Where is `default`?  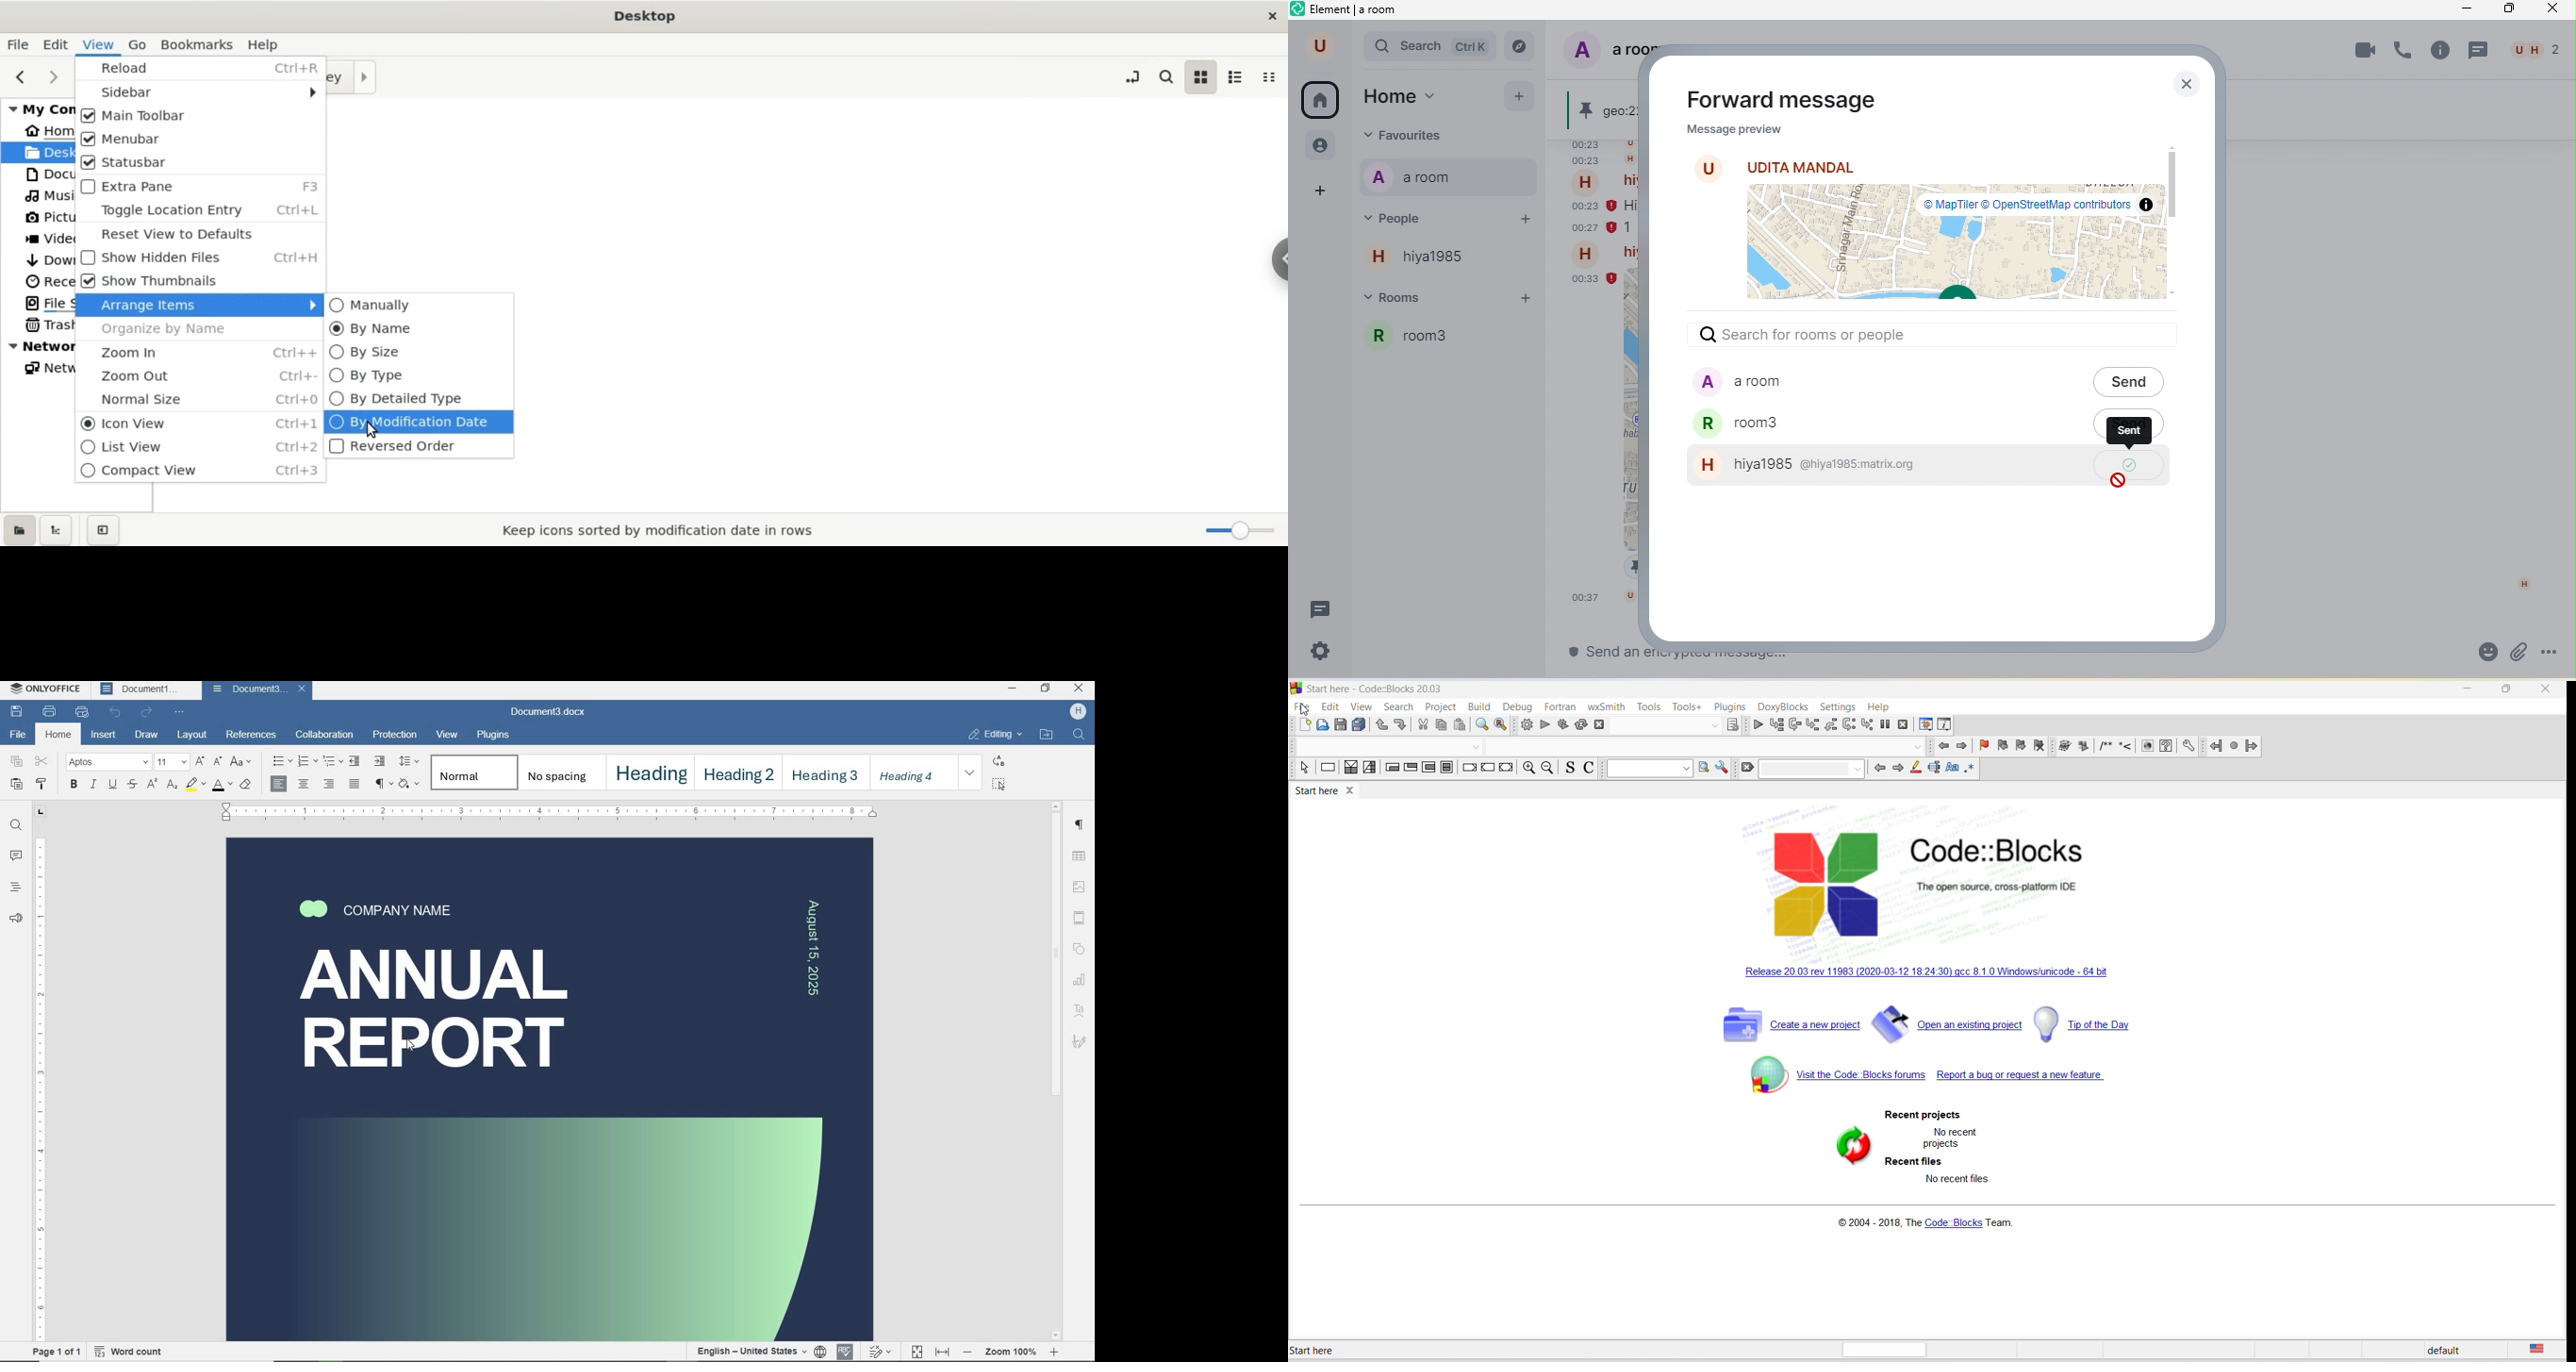
default is located at coordinates (2456, 1352).